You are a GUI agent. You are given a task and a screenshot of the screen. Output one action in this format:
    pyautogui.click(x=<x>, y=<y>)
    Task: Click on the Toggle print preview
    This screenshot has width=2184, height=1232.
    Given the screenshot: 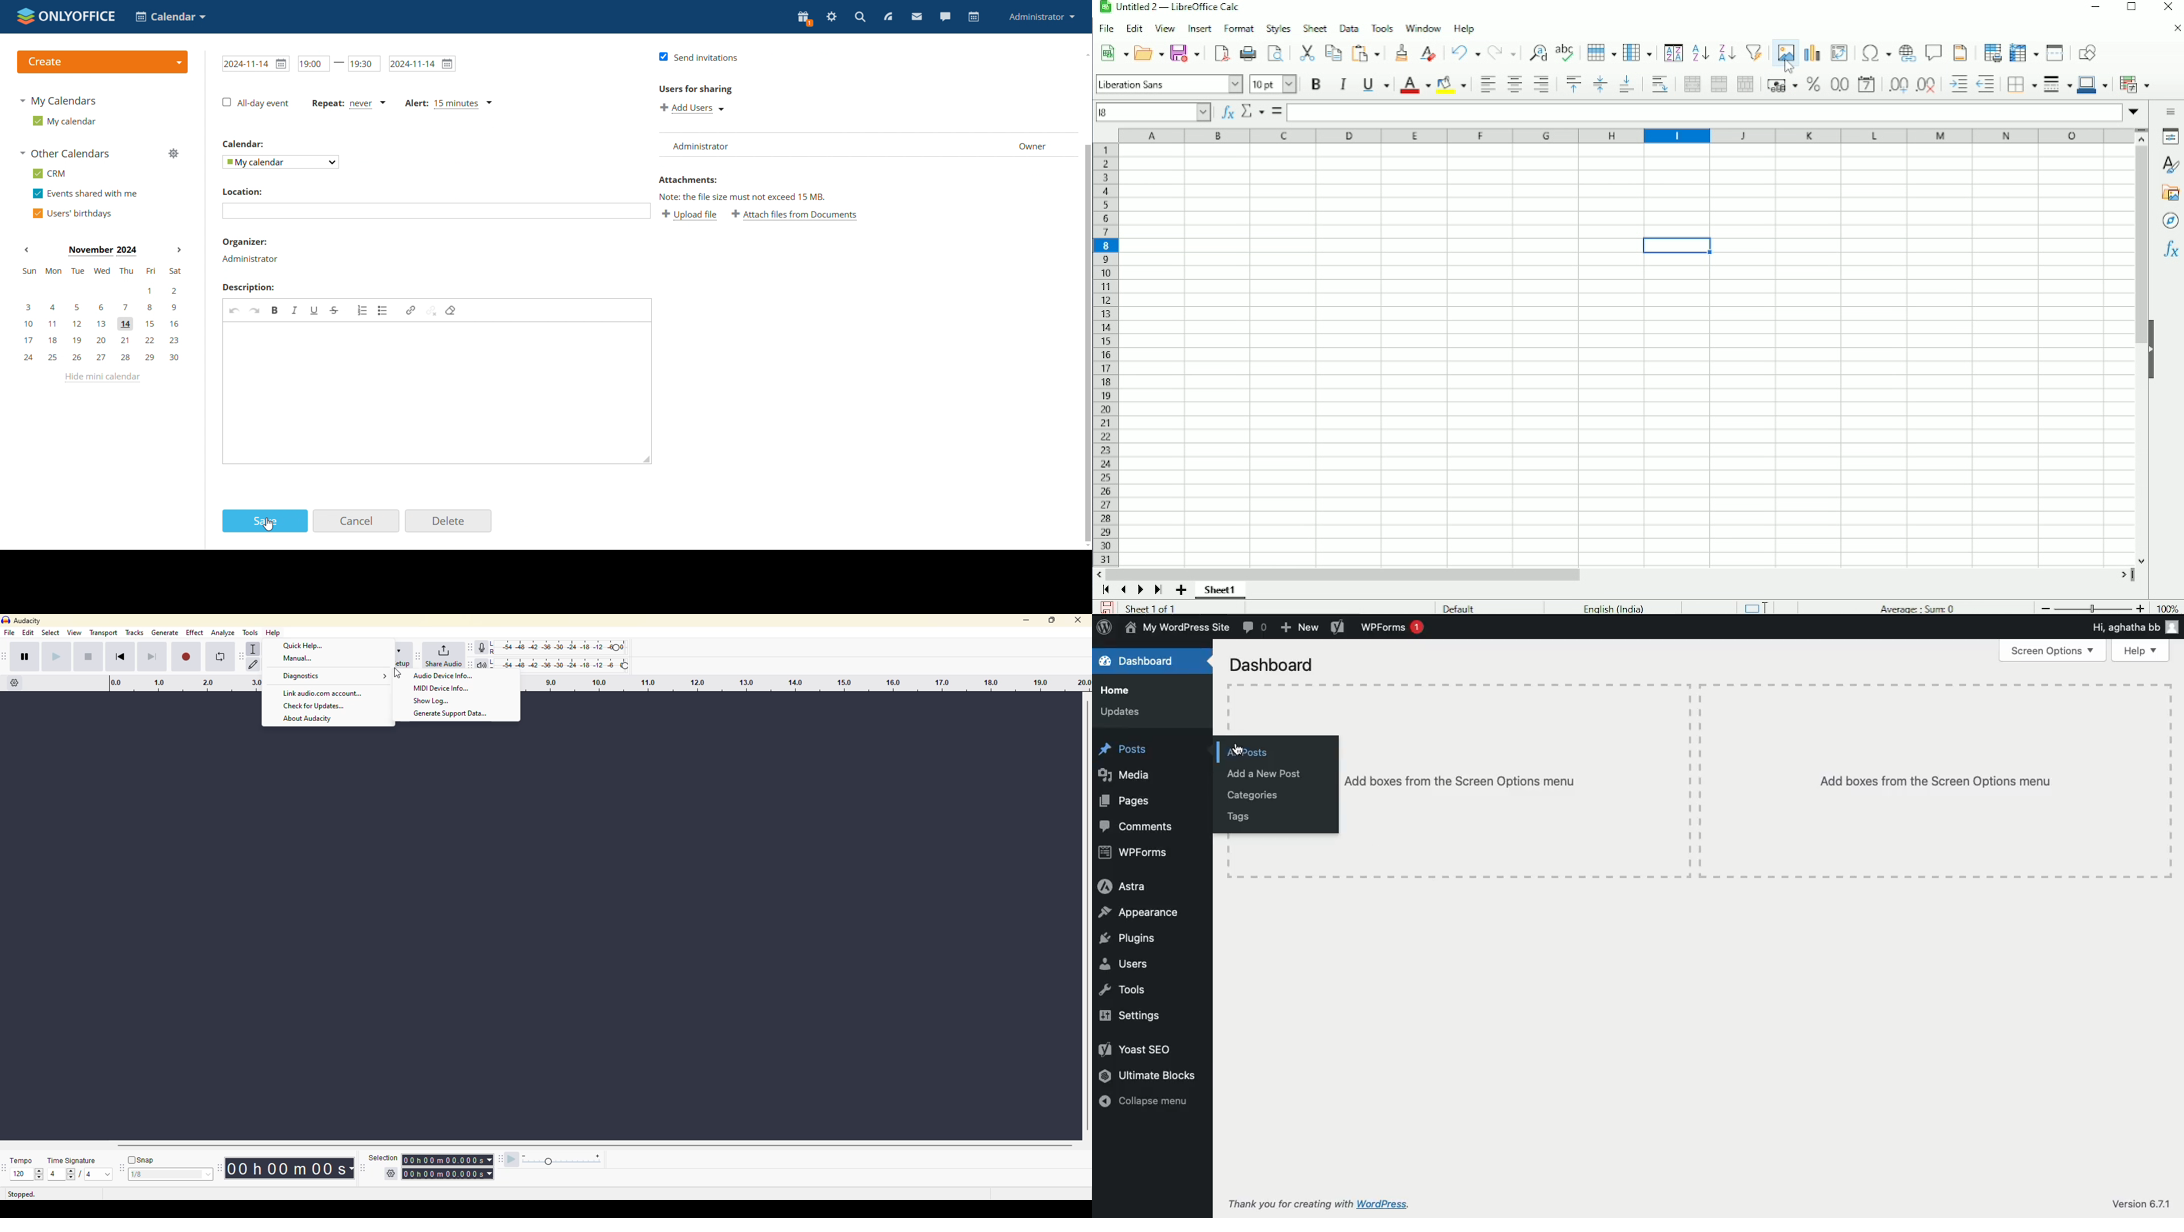 What is the action you would take?
    pyautogui.click(x=1276, y=54)
    